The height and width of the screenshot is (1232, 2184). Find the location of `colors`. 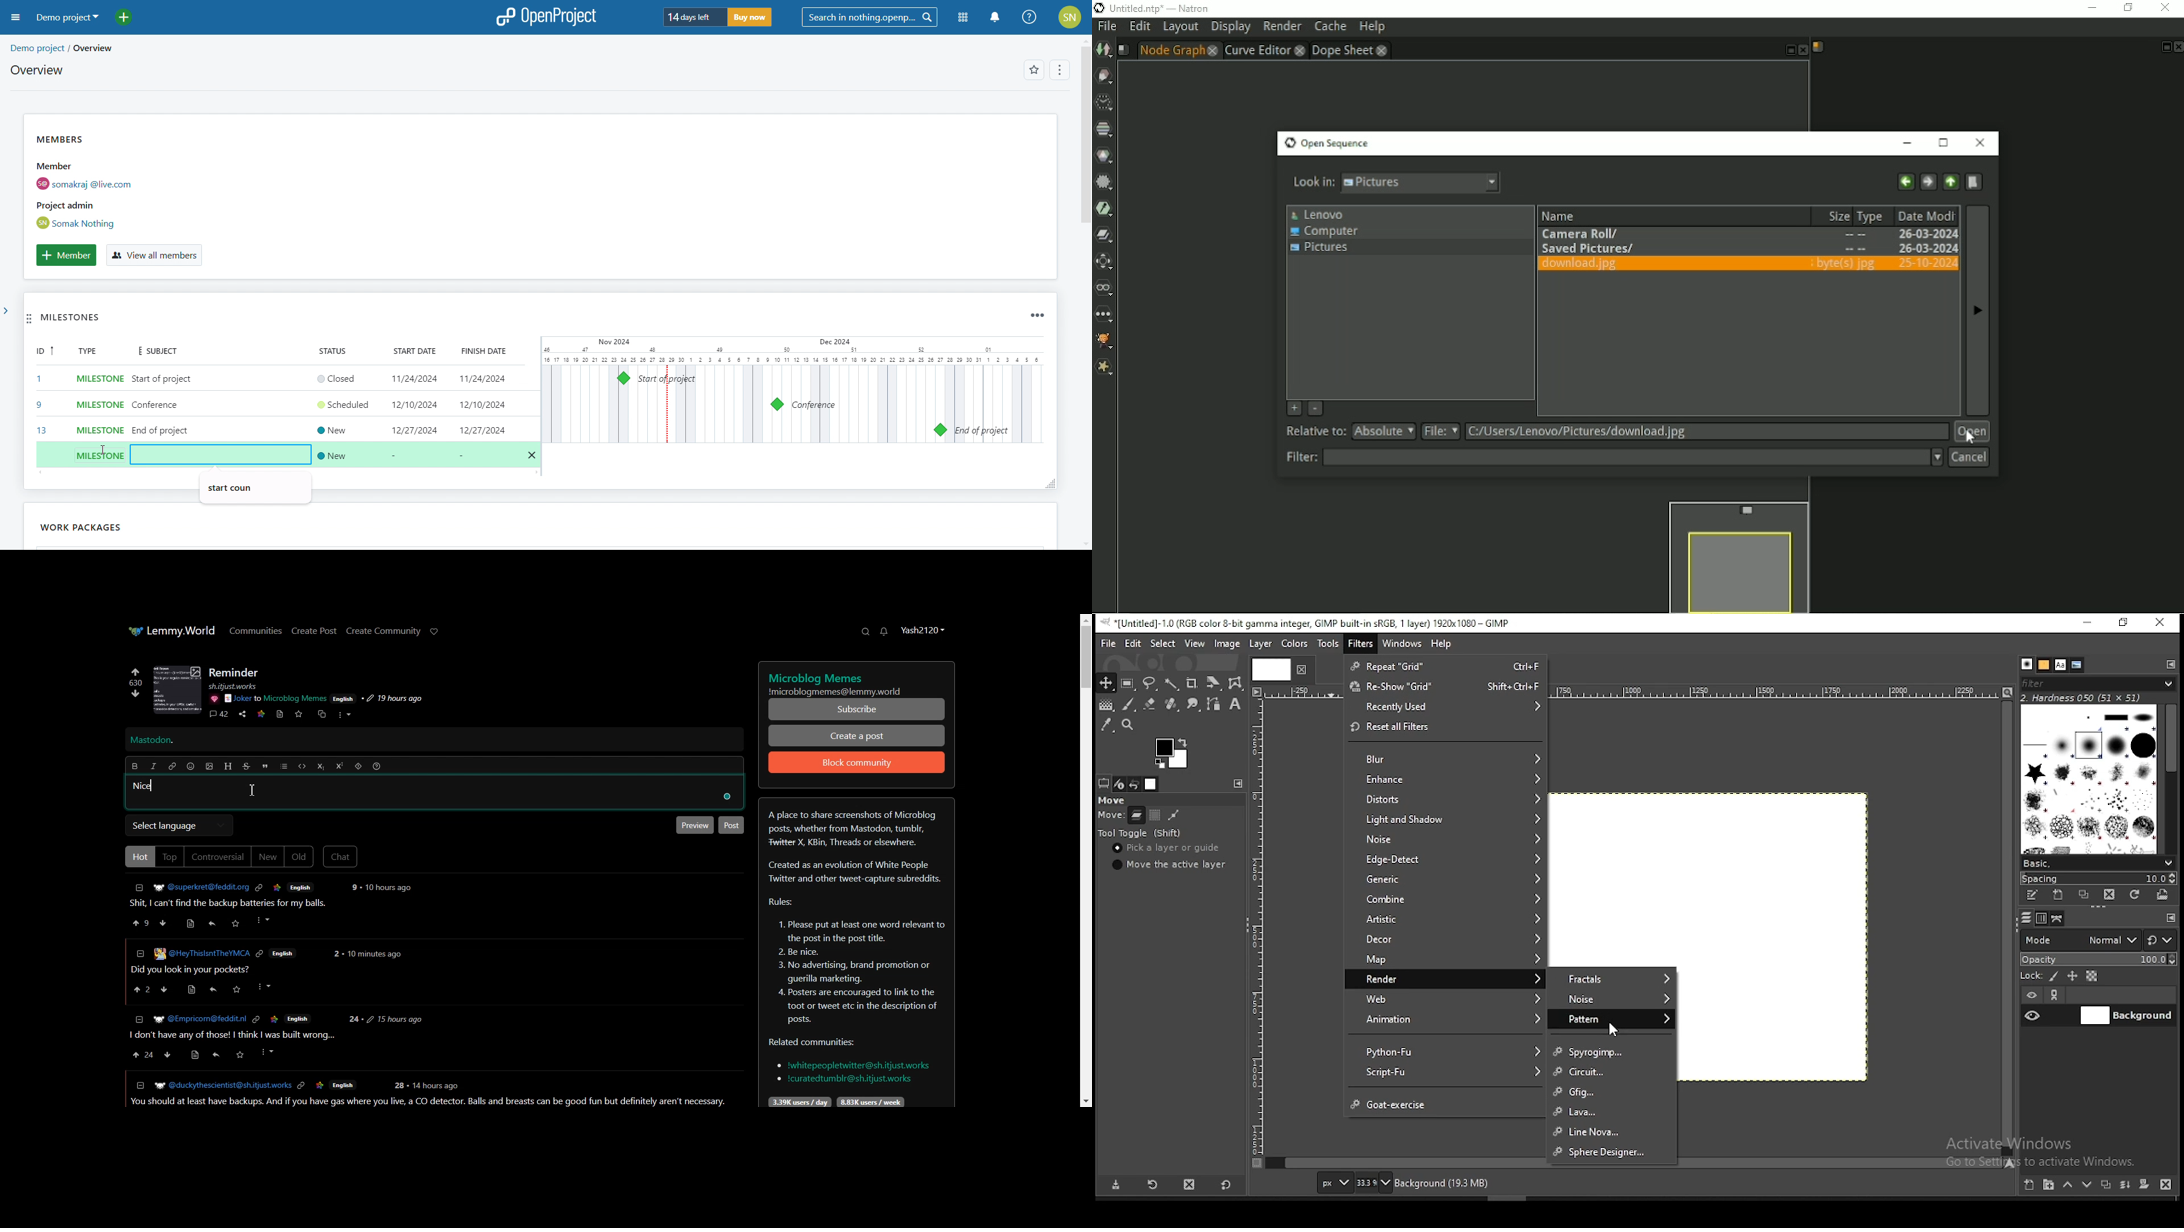

colors is located at coordinates (1175, 751).